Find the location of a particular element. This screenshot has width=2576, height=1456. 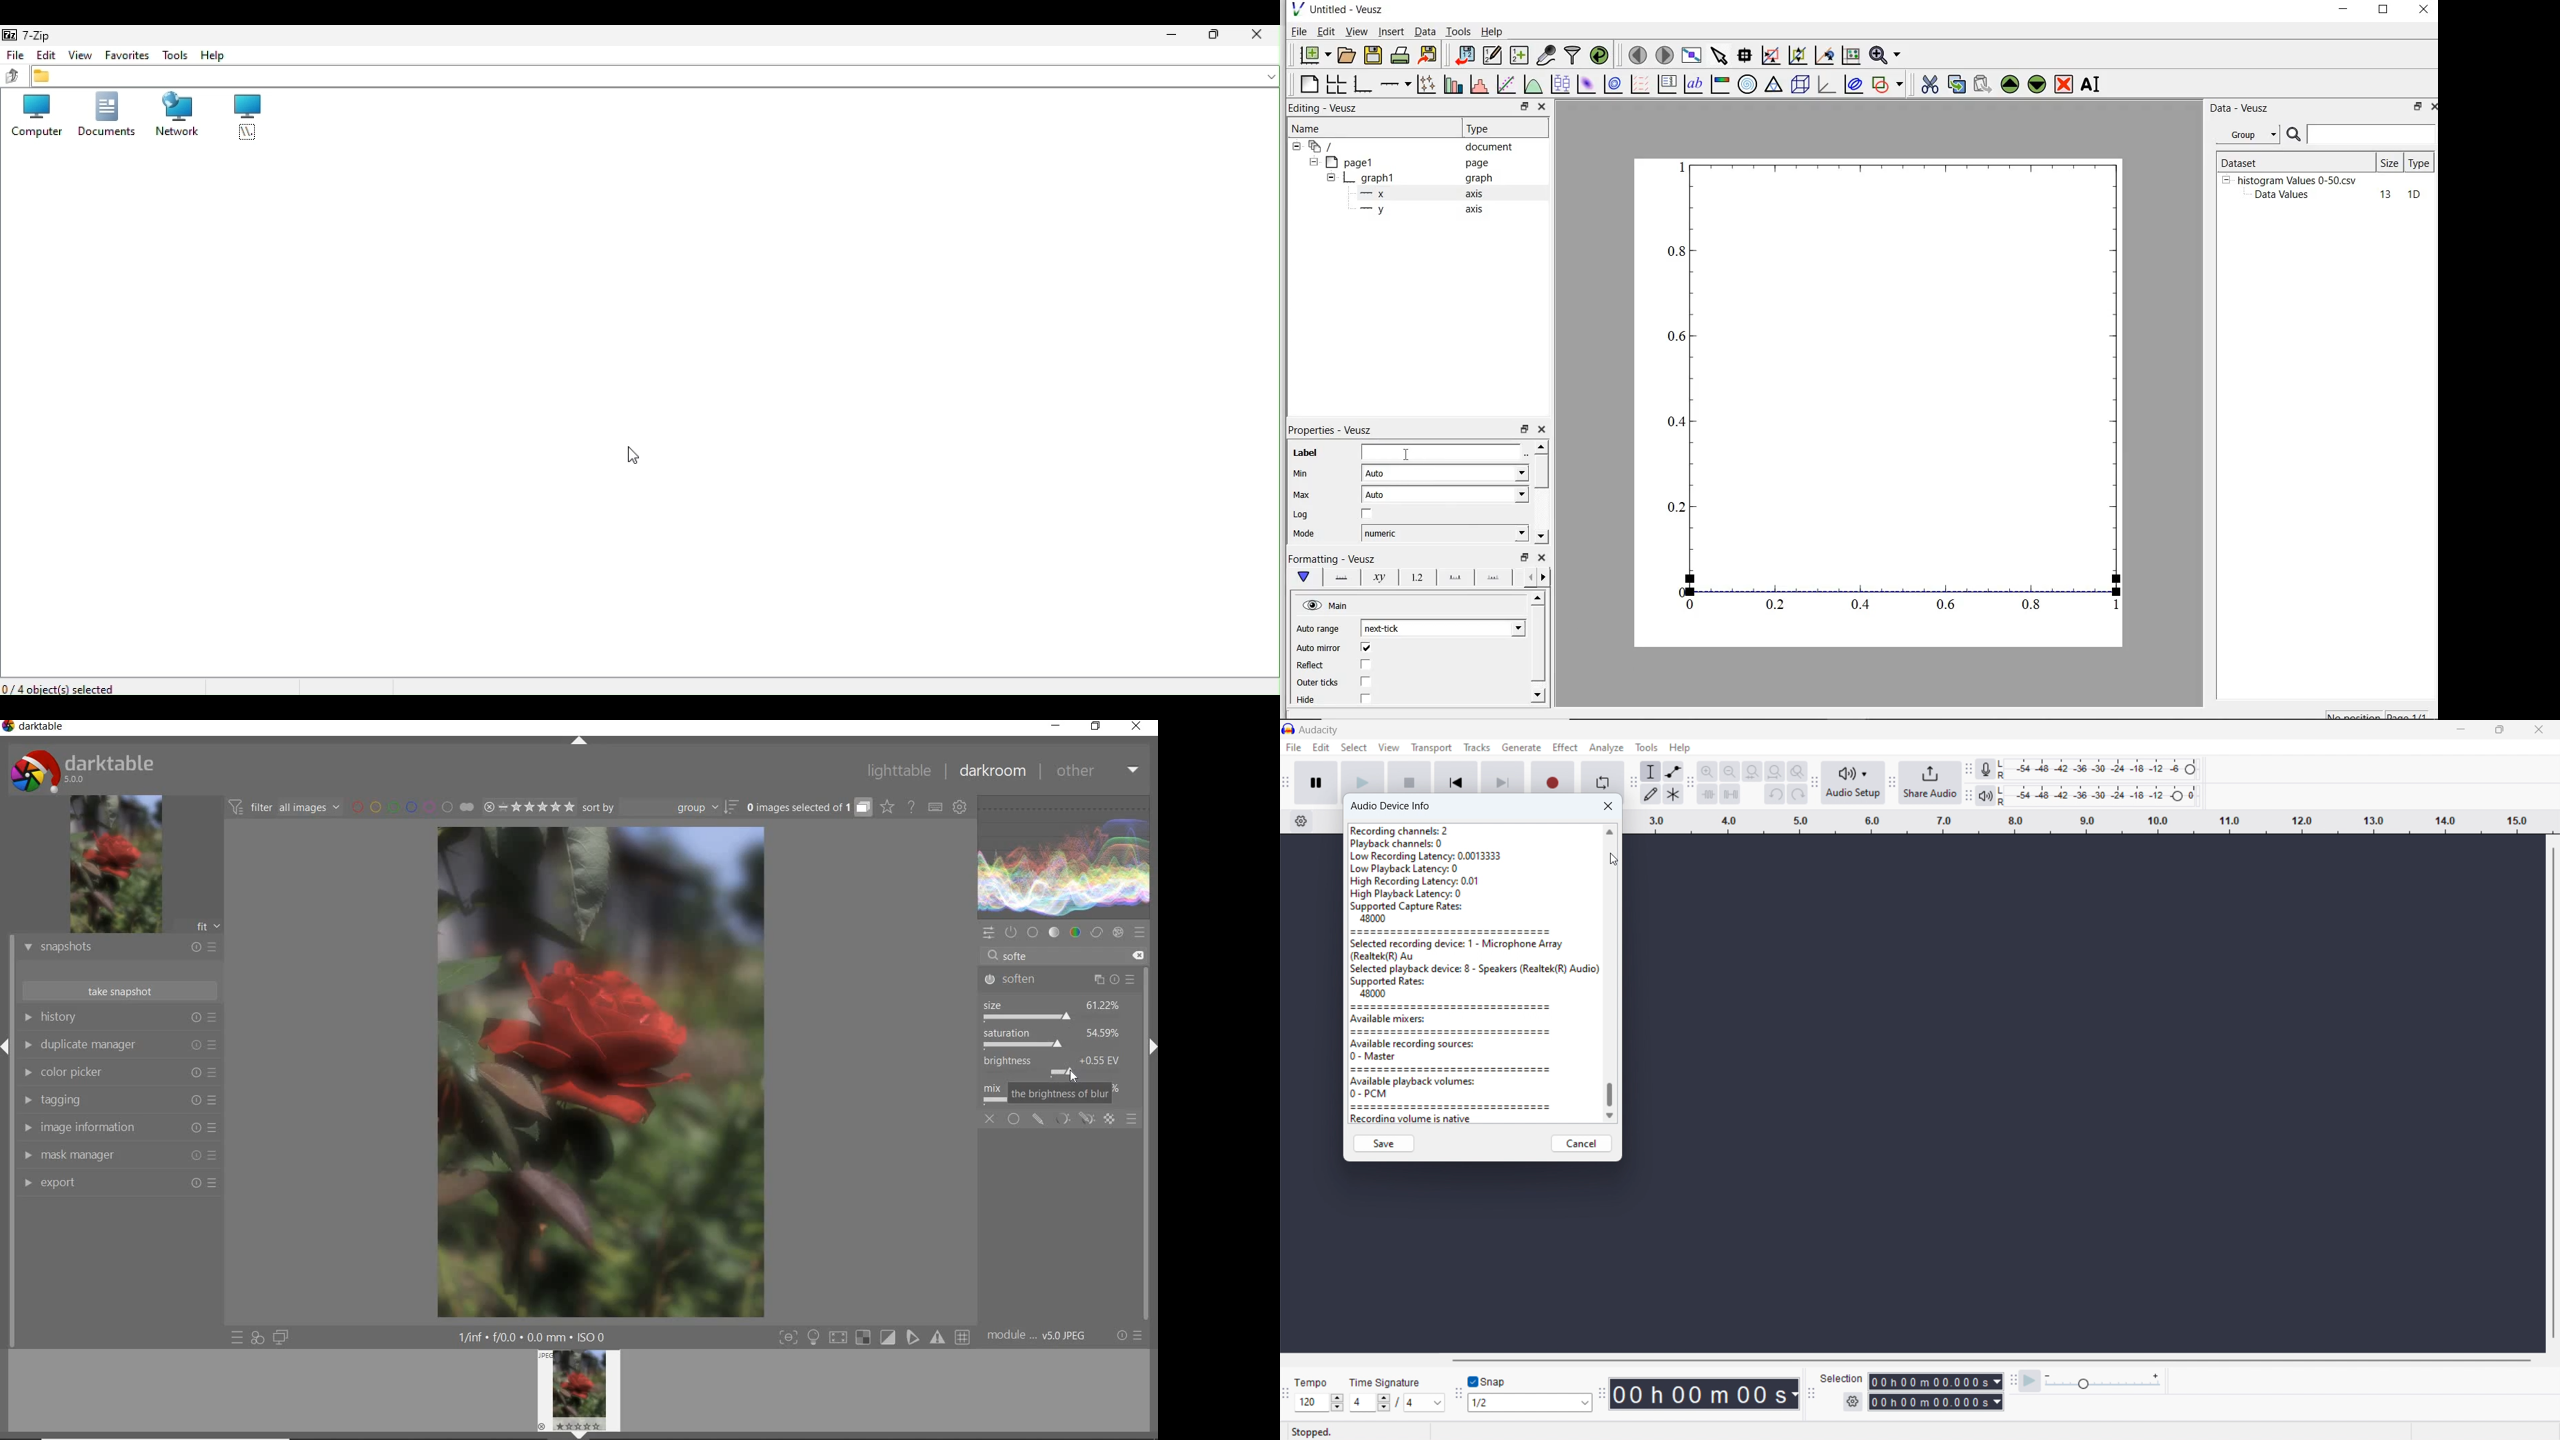

color picker is located at coordinates (119, 1074).